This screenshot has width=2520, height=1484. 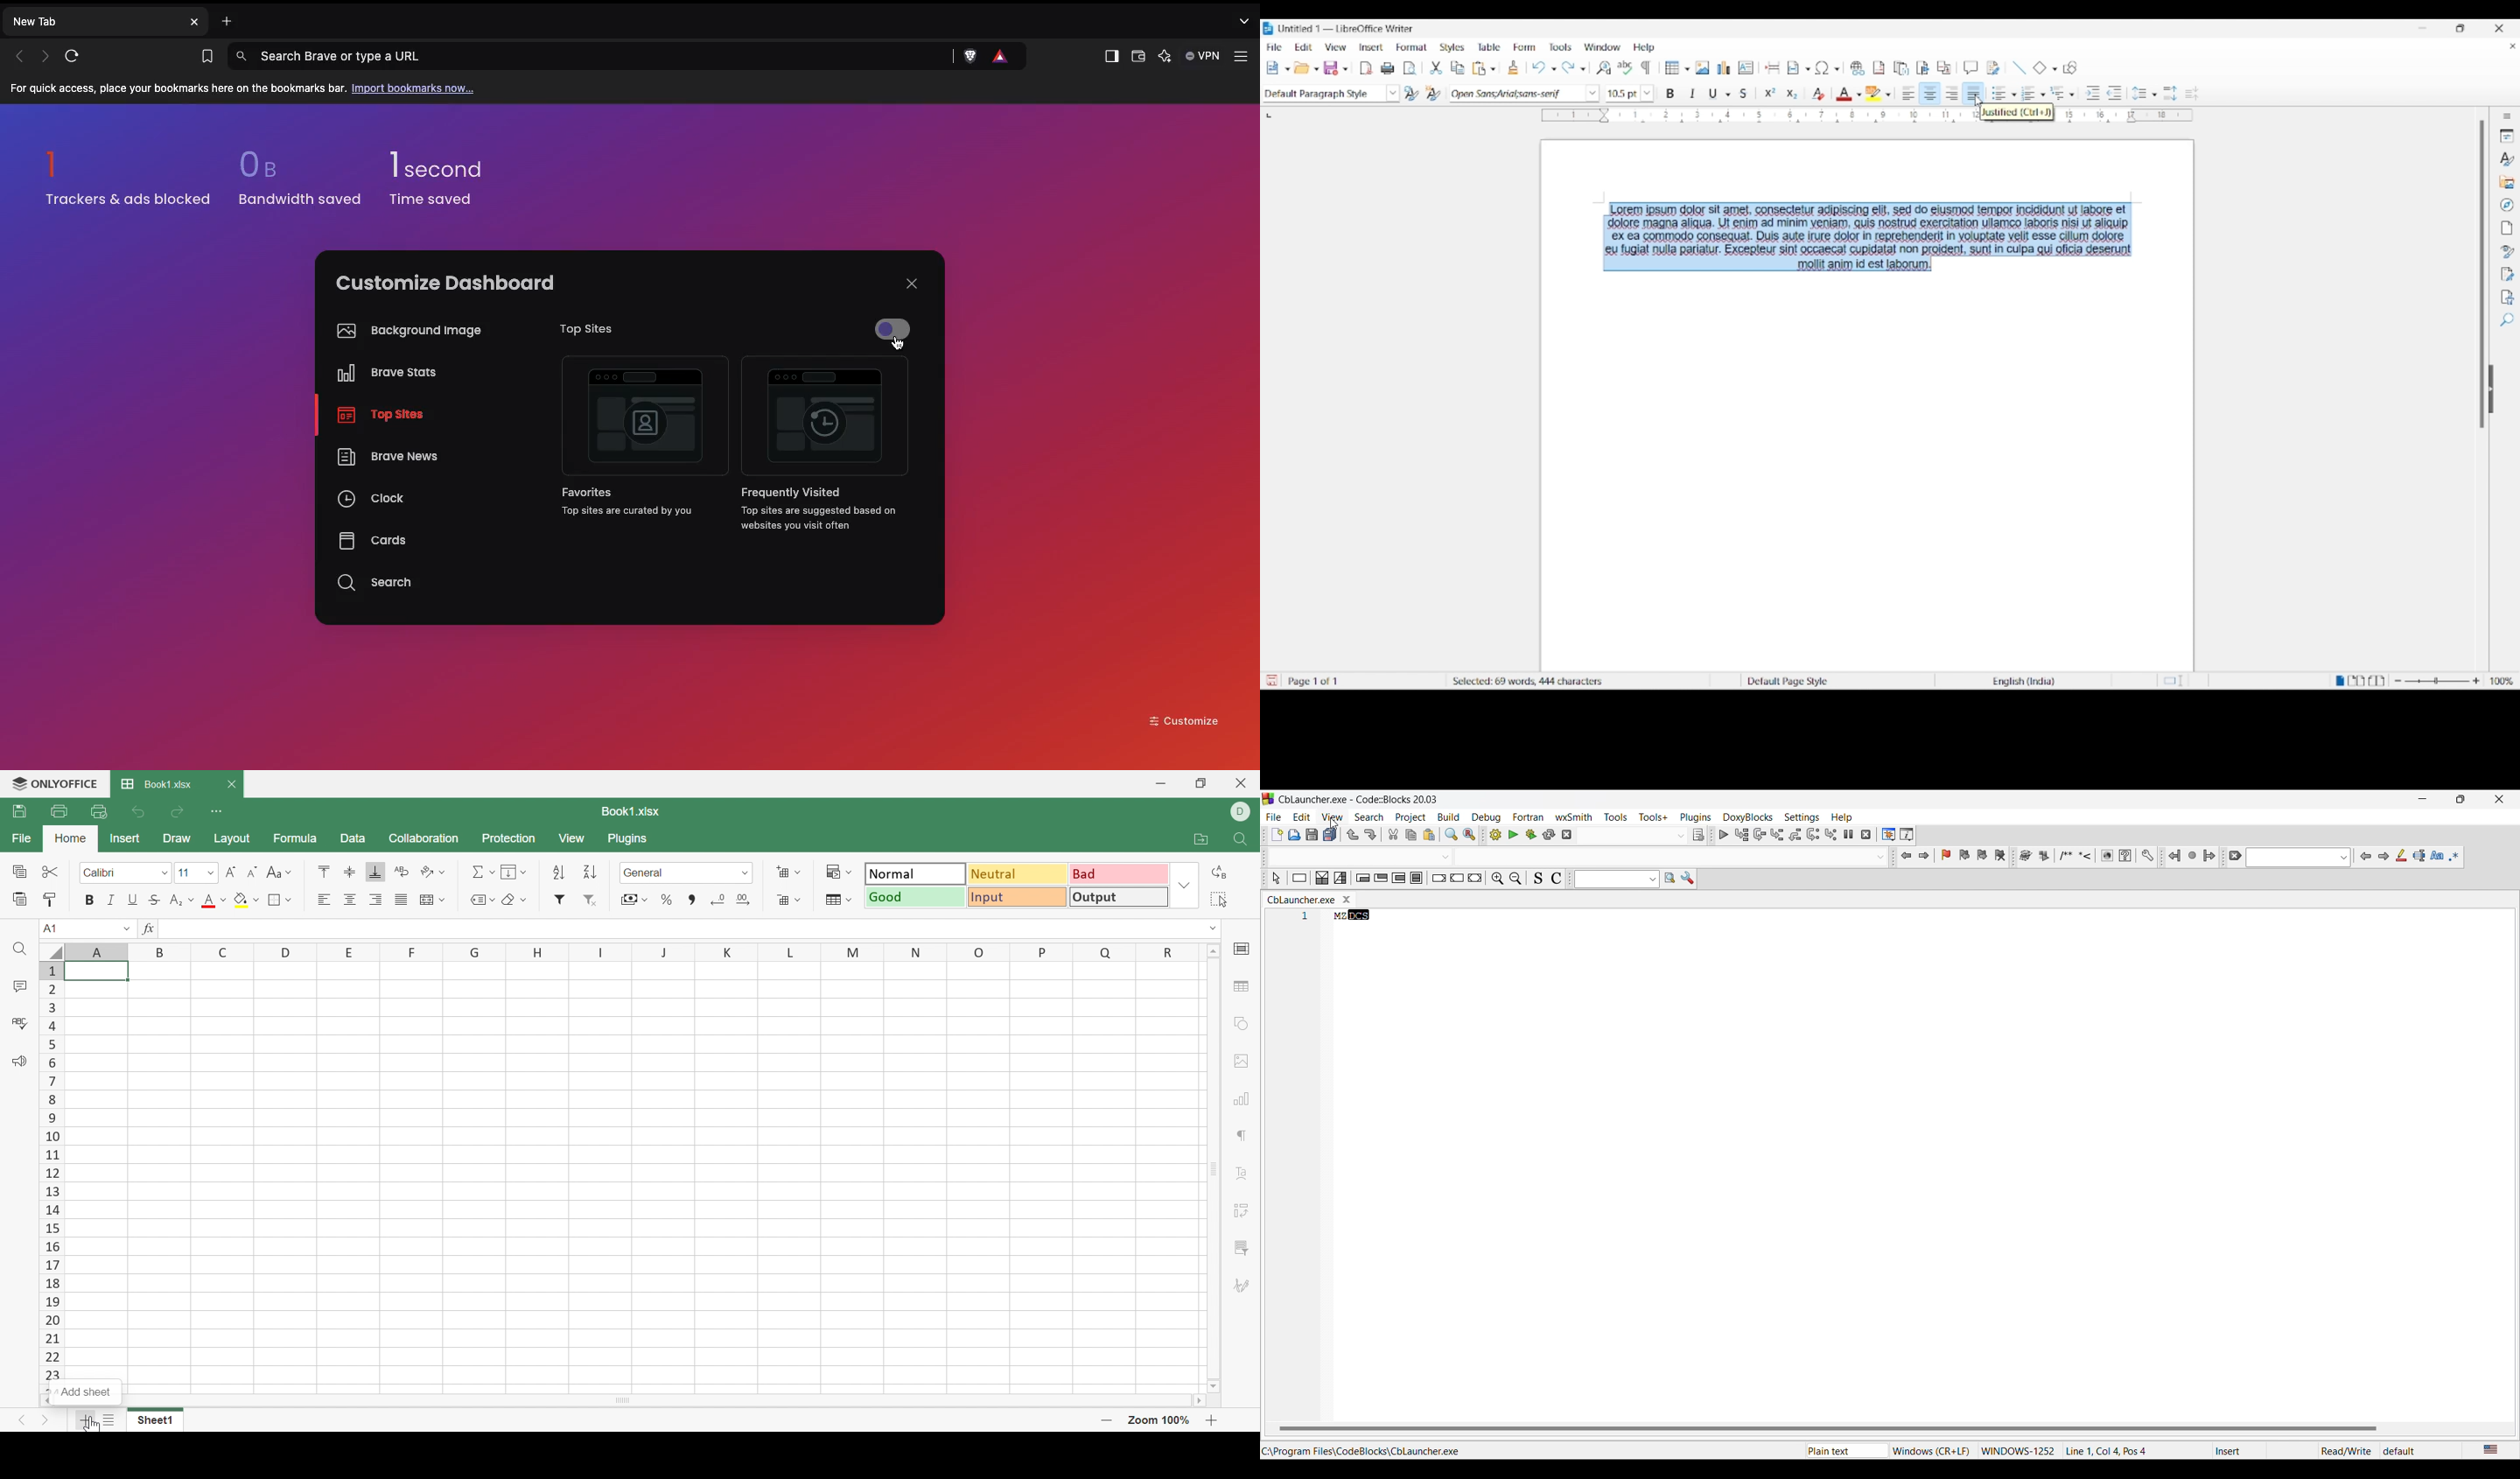 What do you see at coordinates (978, 951) in the screenshot?
I see `O` at bounding box center [978, 951].